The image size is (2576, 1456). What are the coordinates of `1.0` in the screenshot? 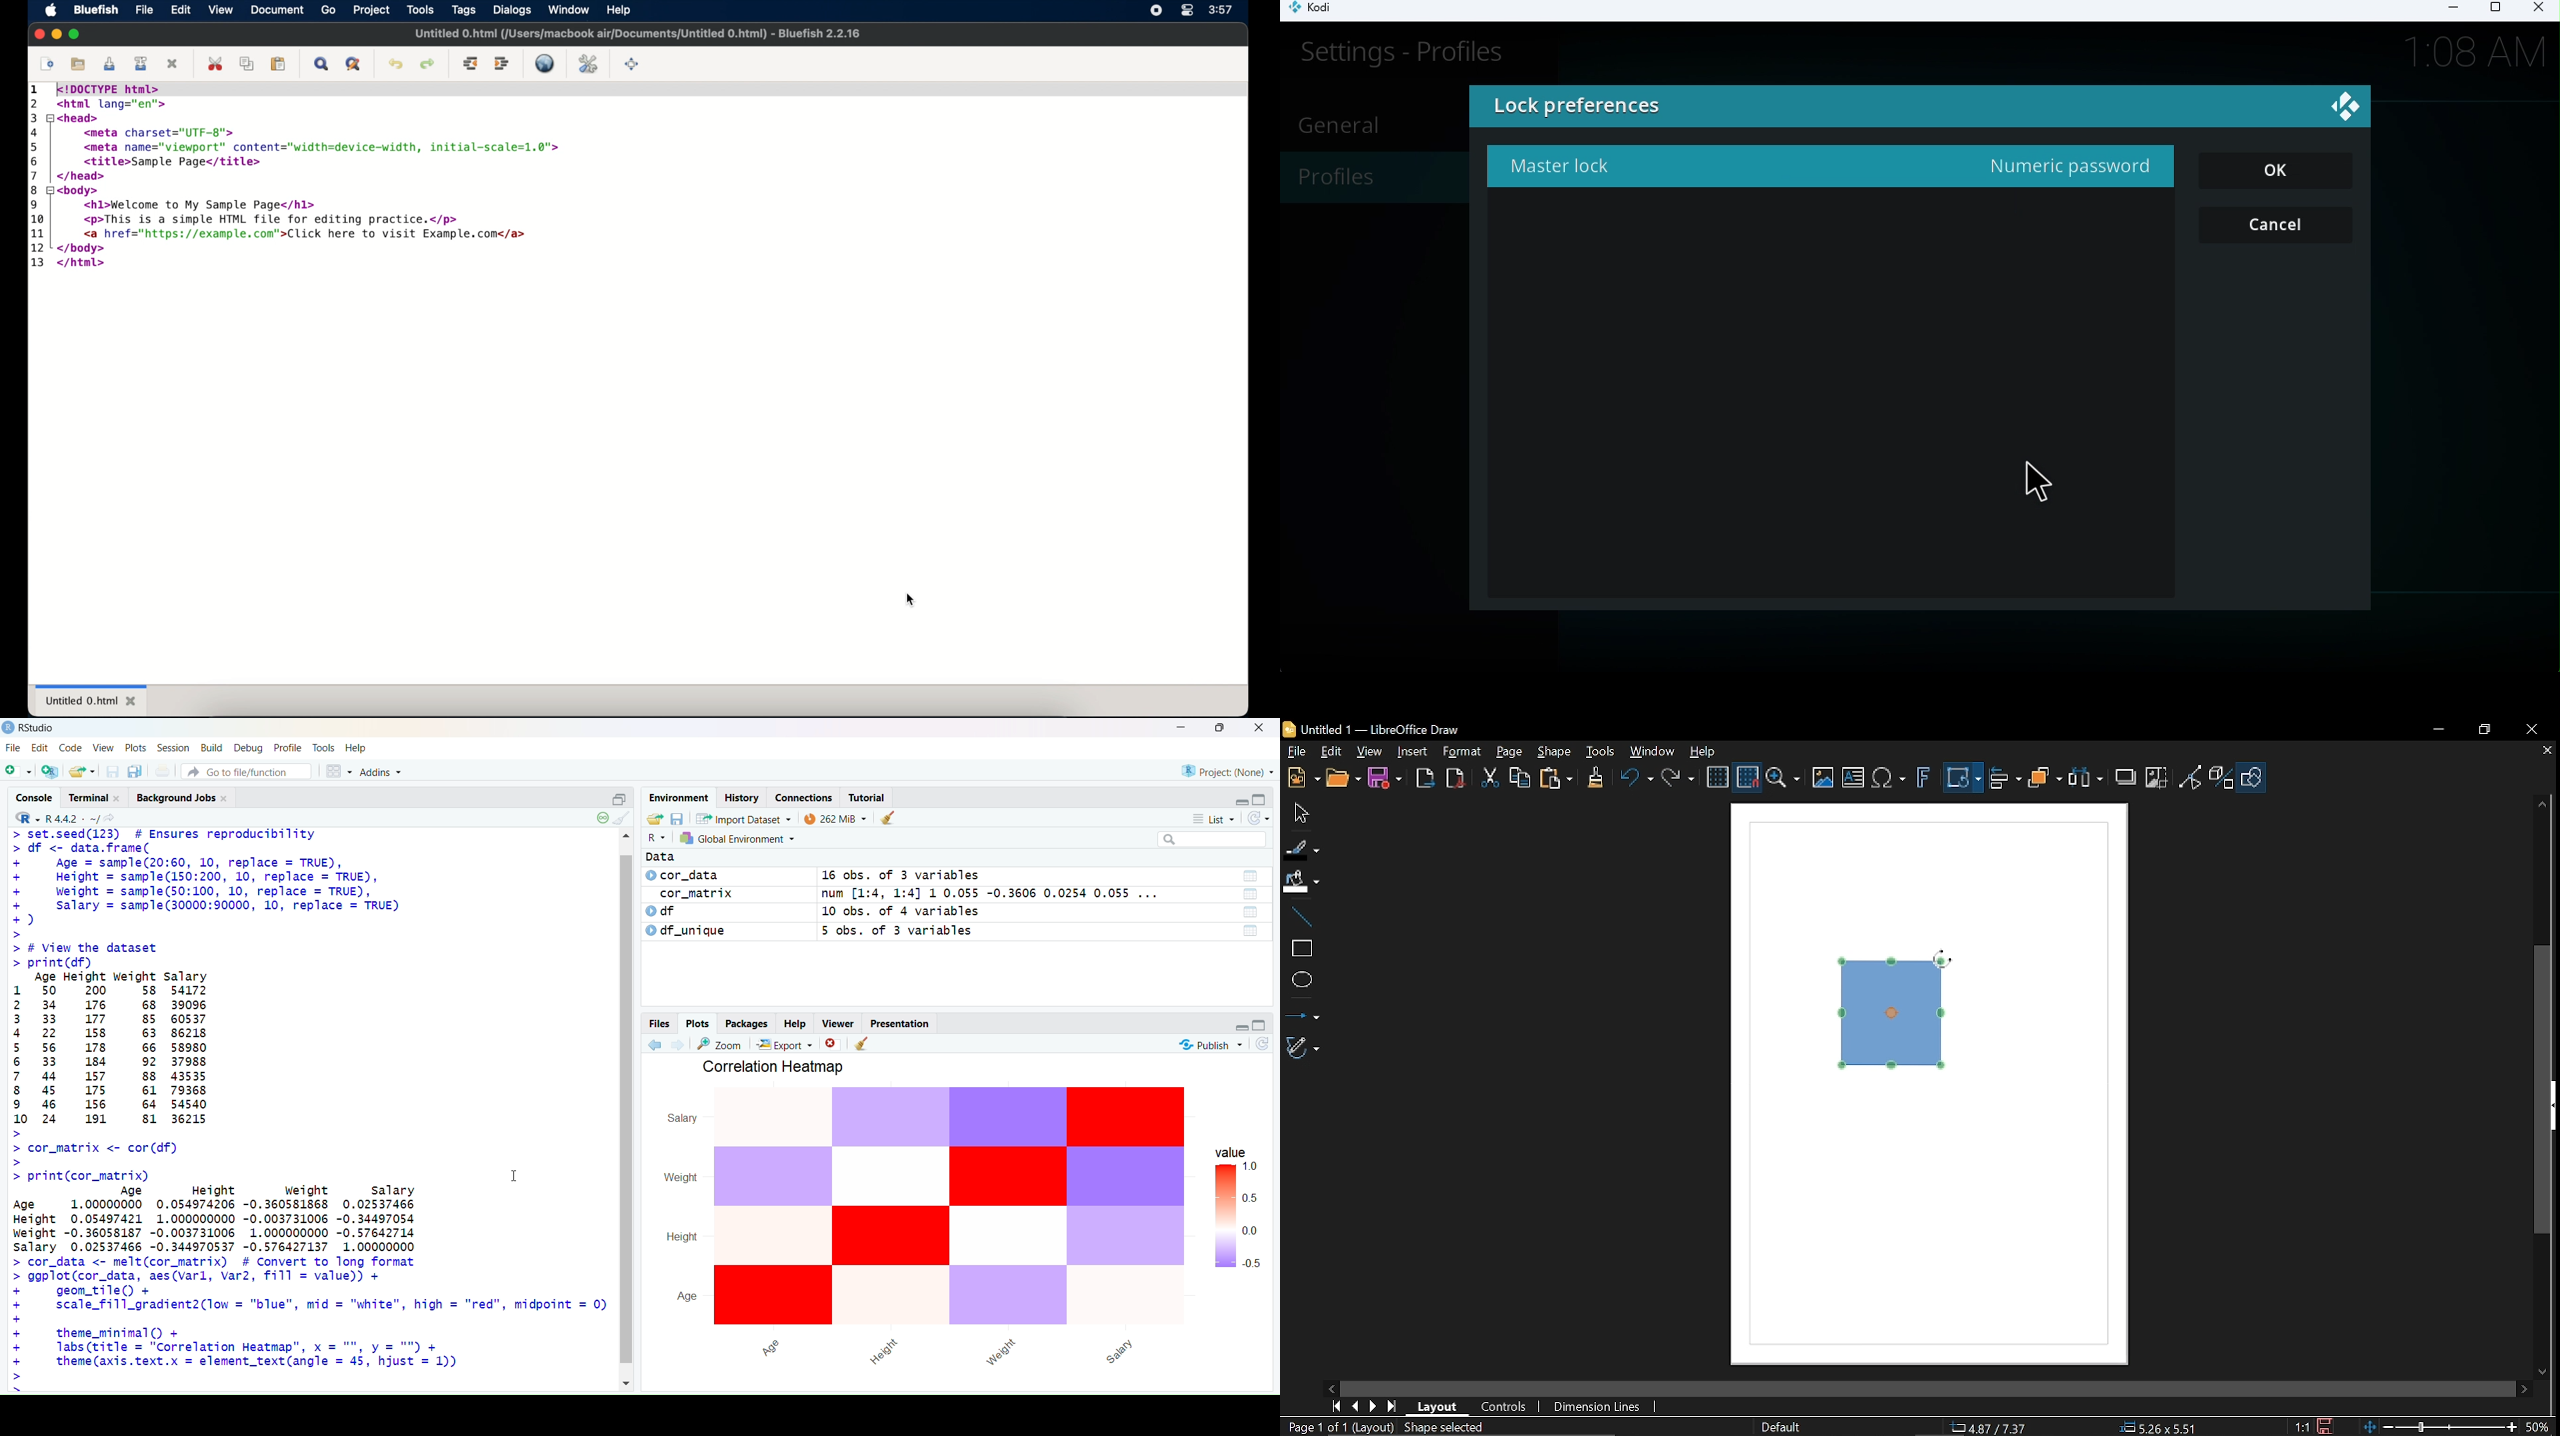 It's located at (1255, 1169).